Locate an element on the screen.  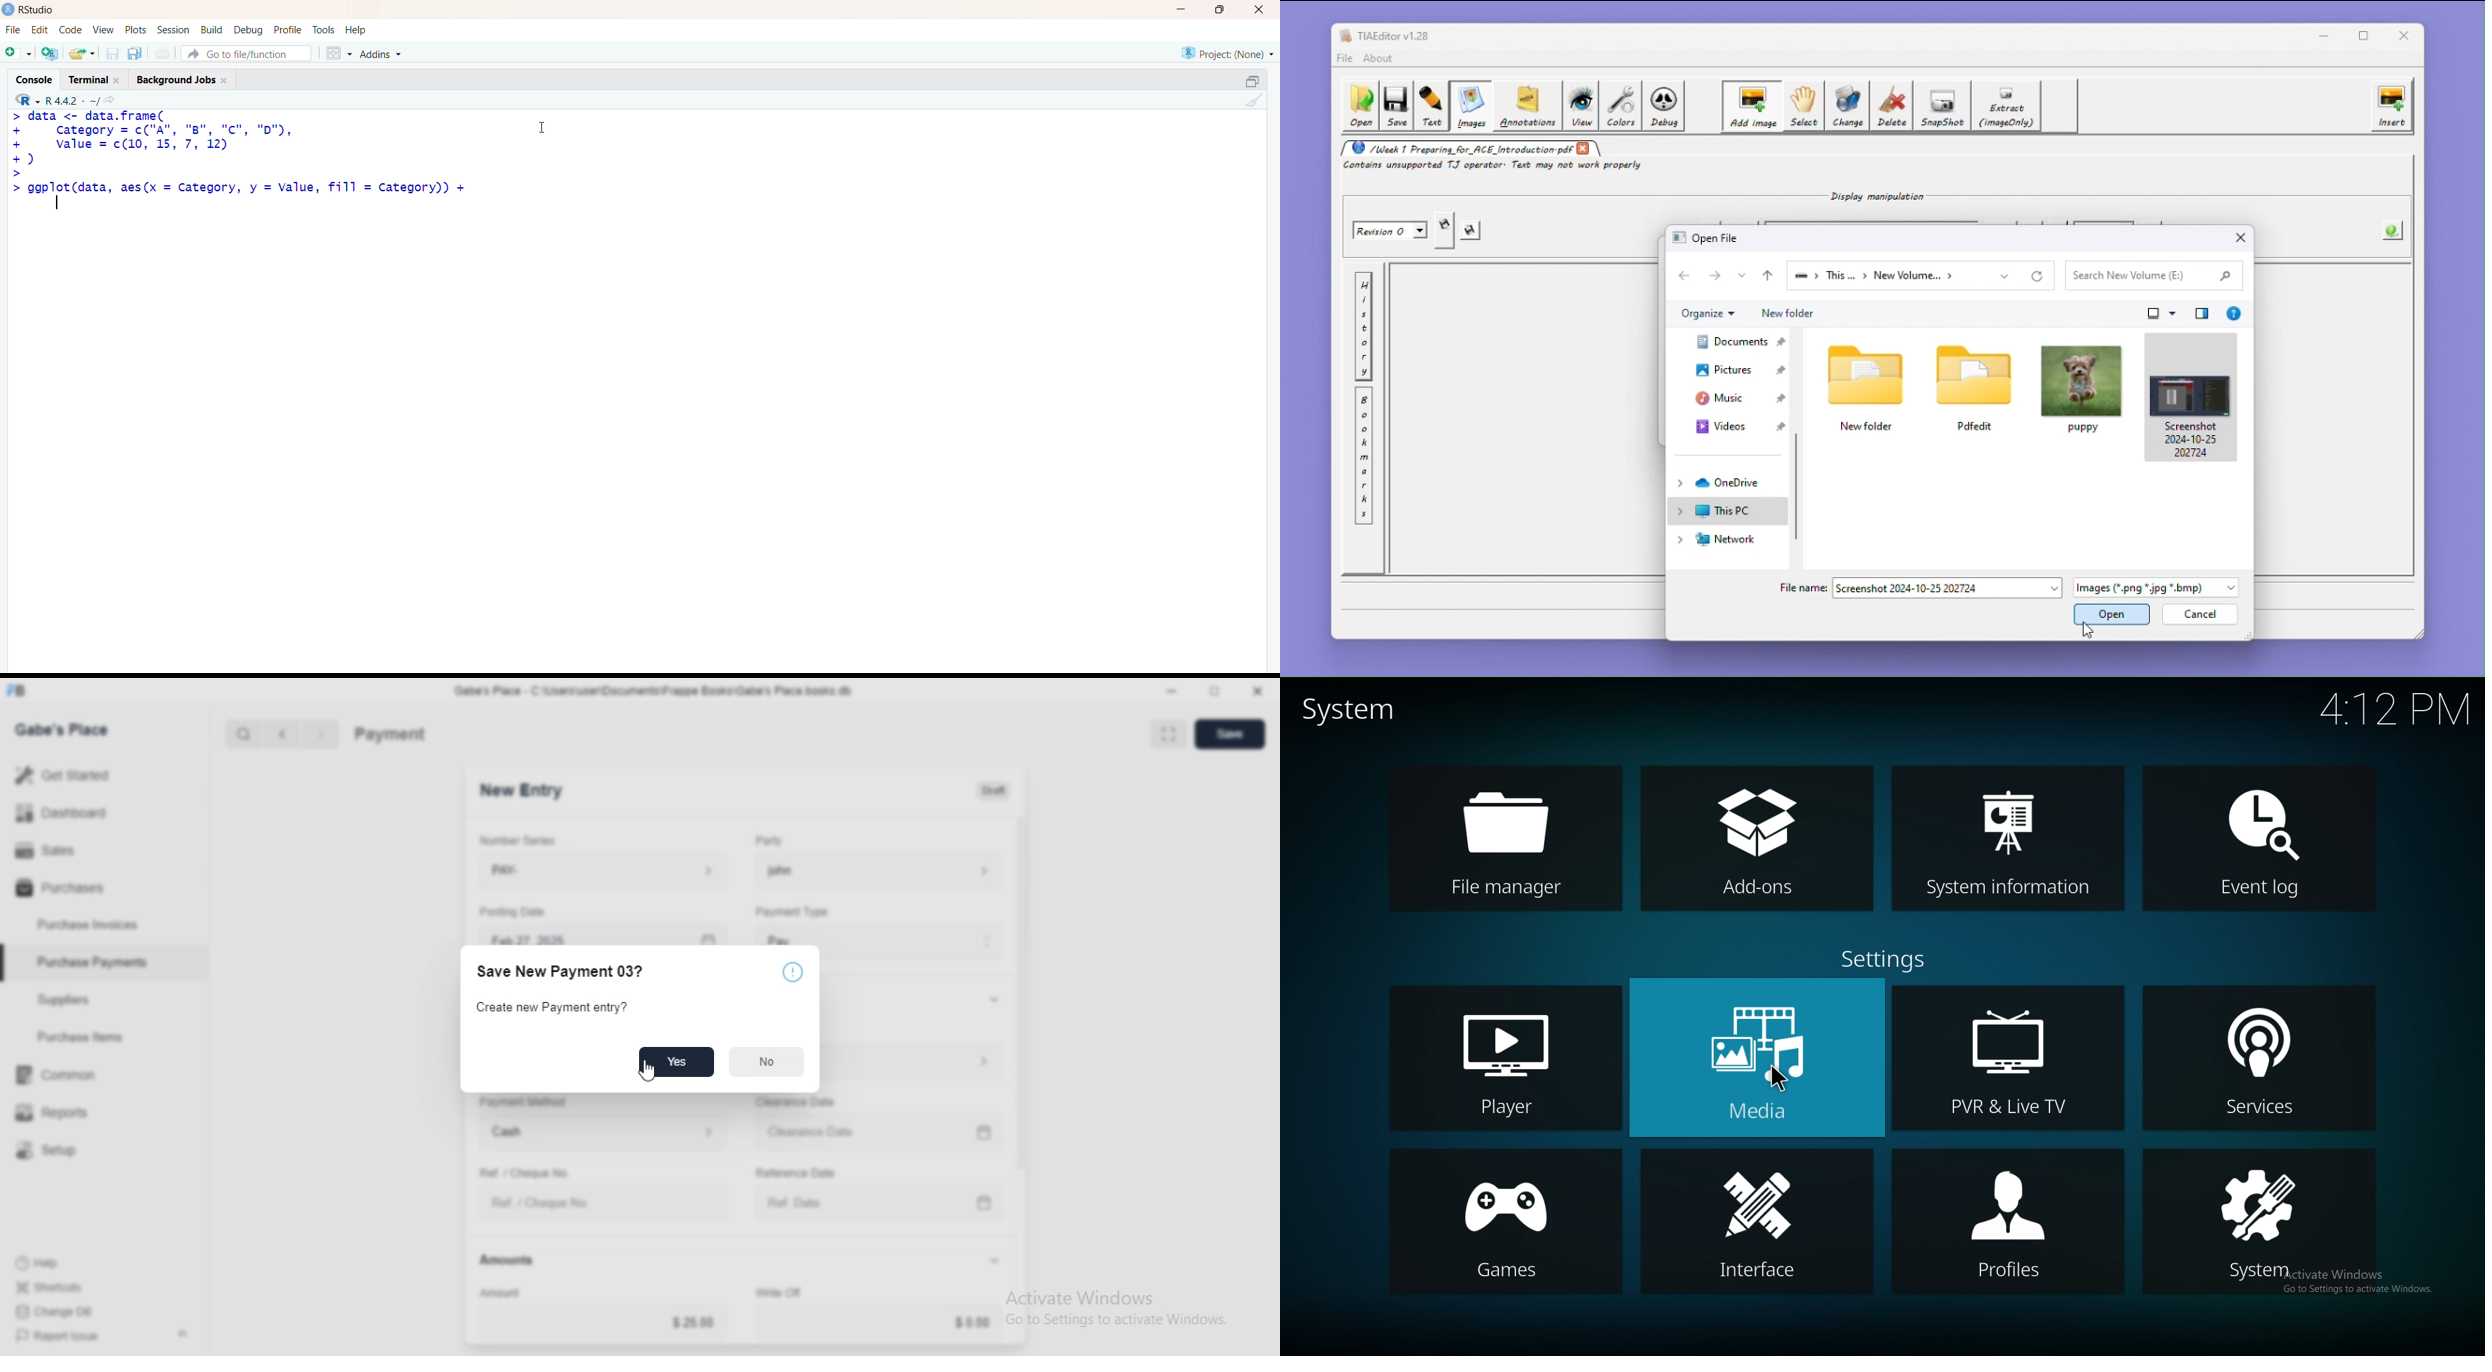
Save New Payment 03? is located at coordinates (564, 972).